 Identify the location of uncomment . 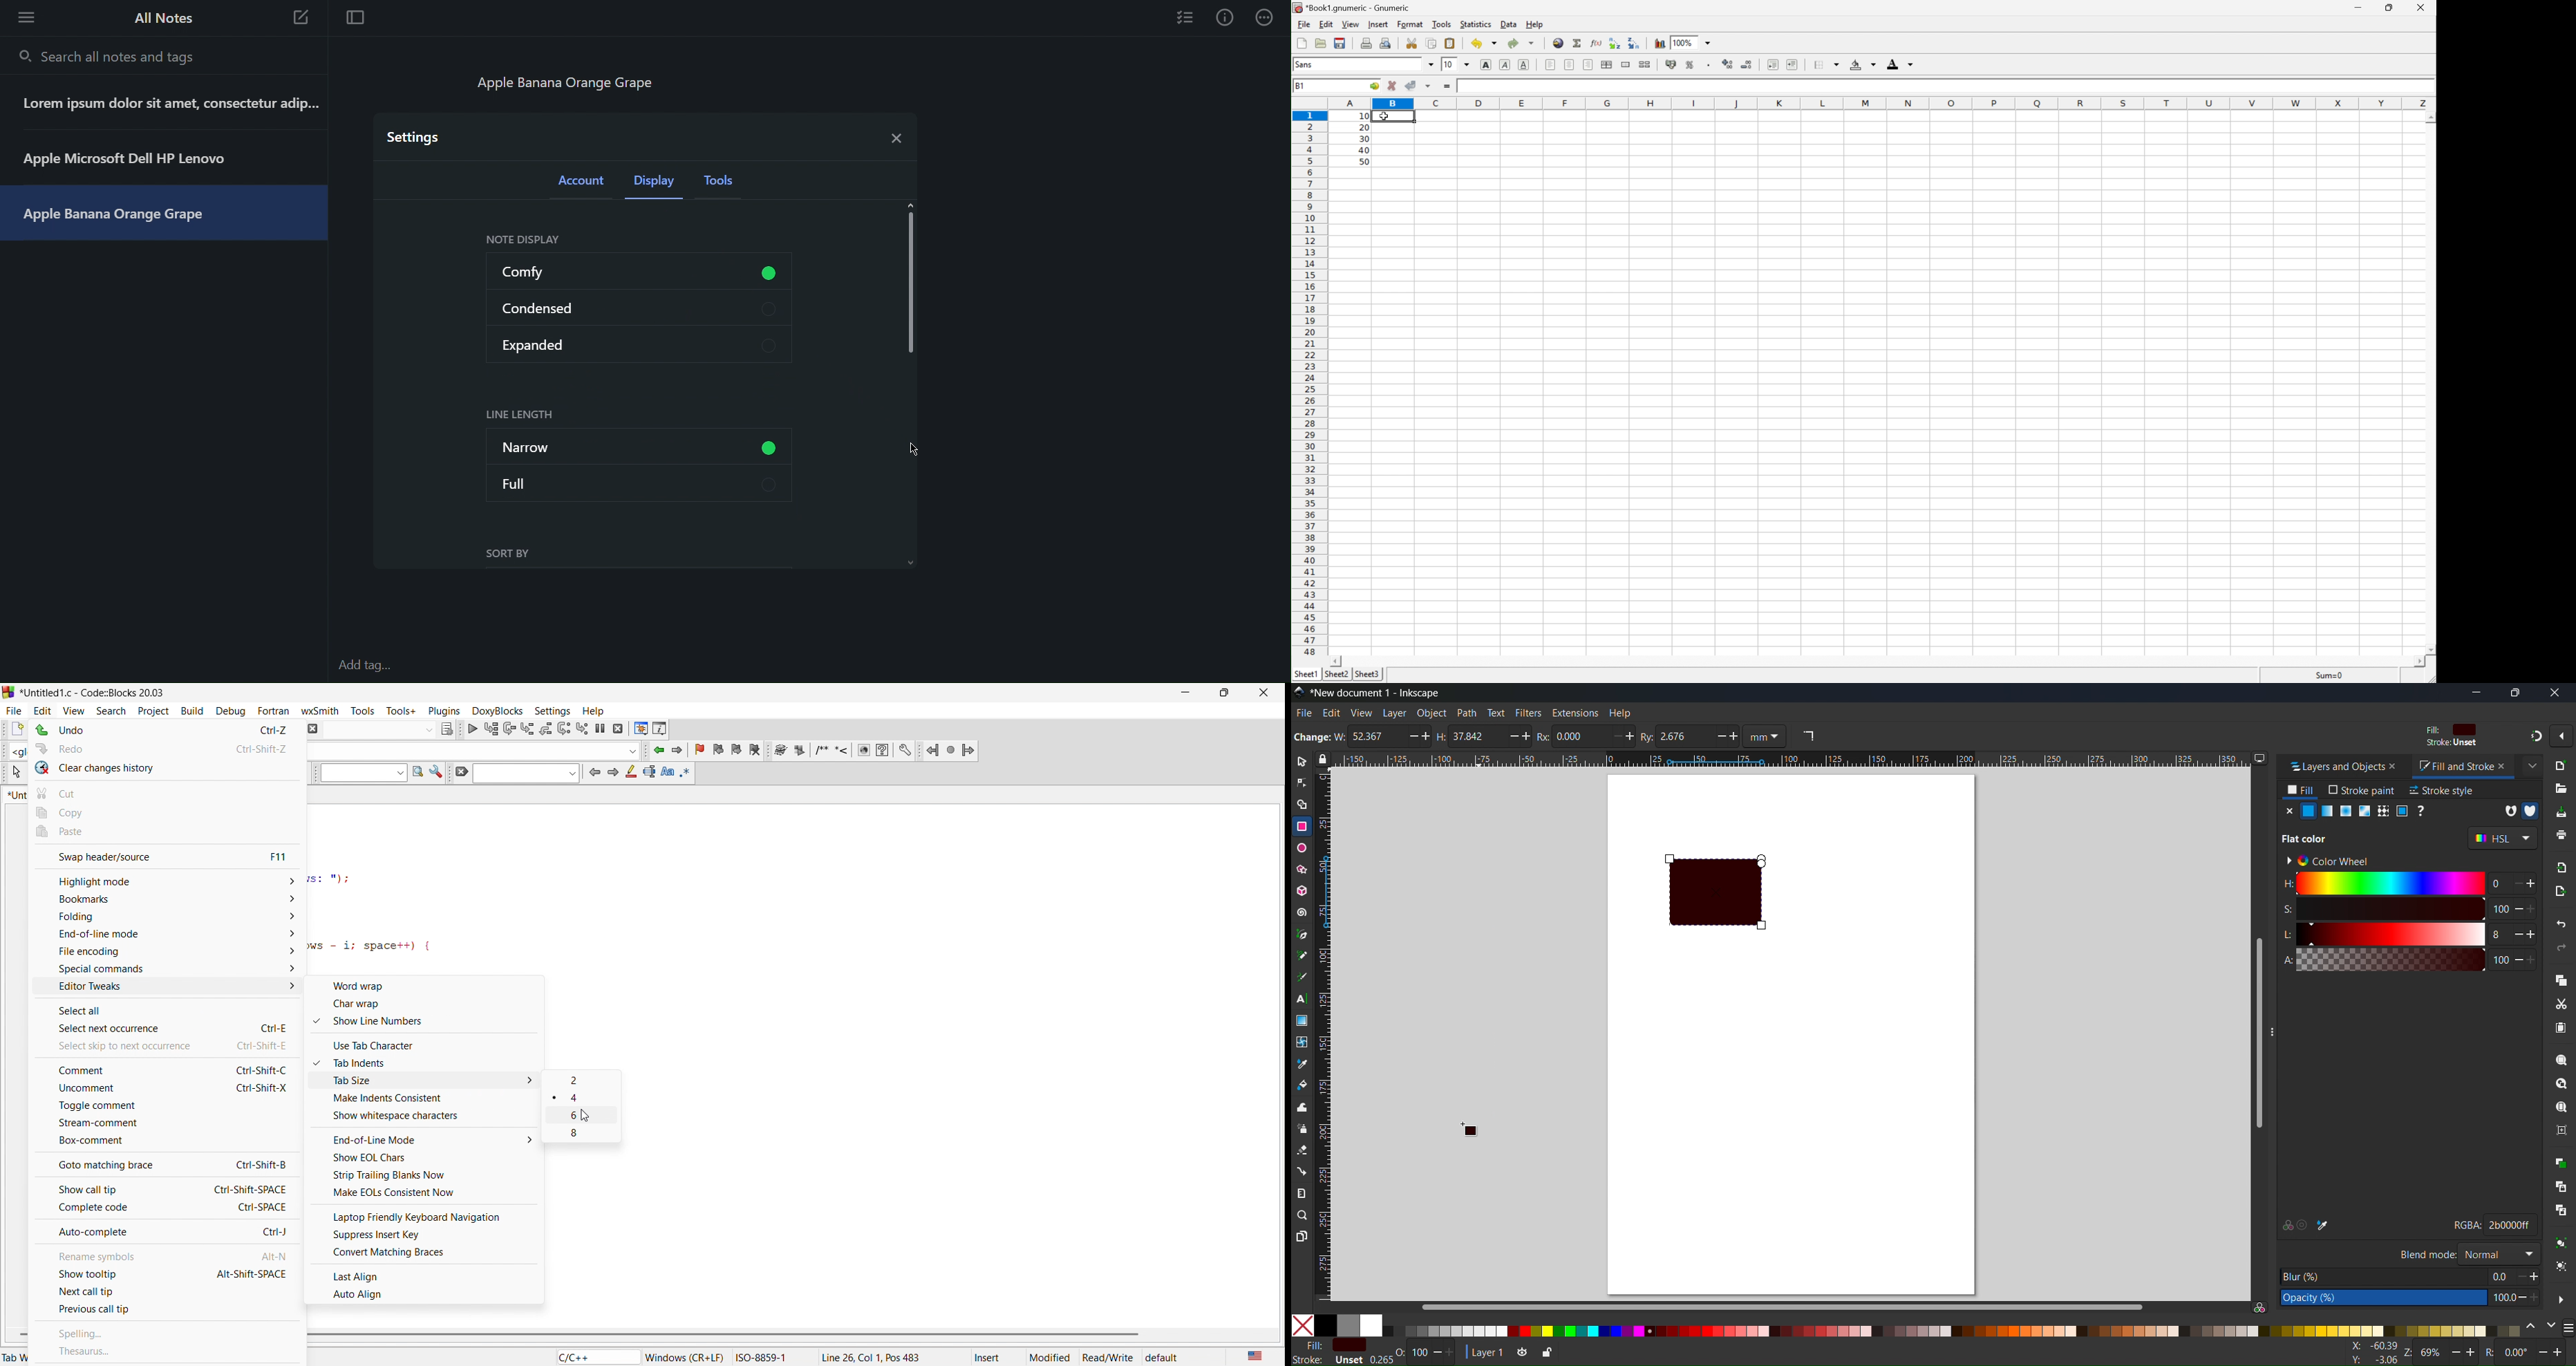
(112, 1090).